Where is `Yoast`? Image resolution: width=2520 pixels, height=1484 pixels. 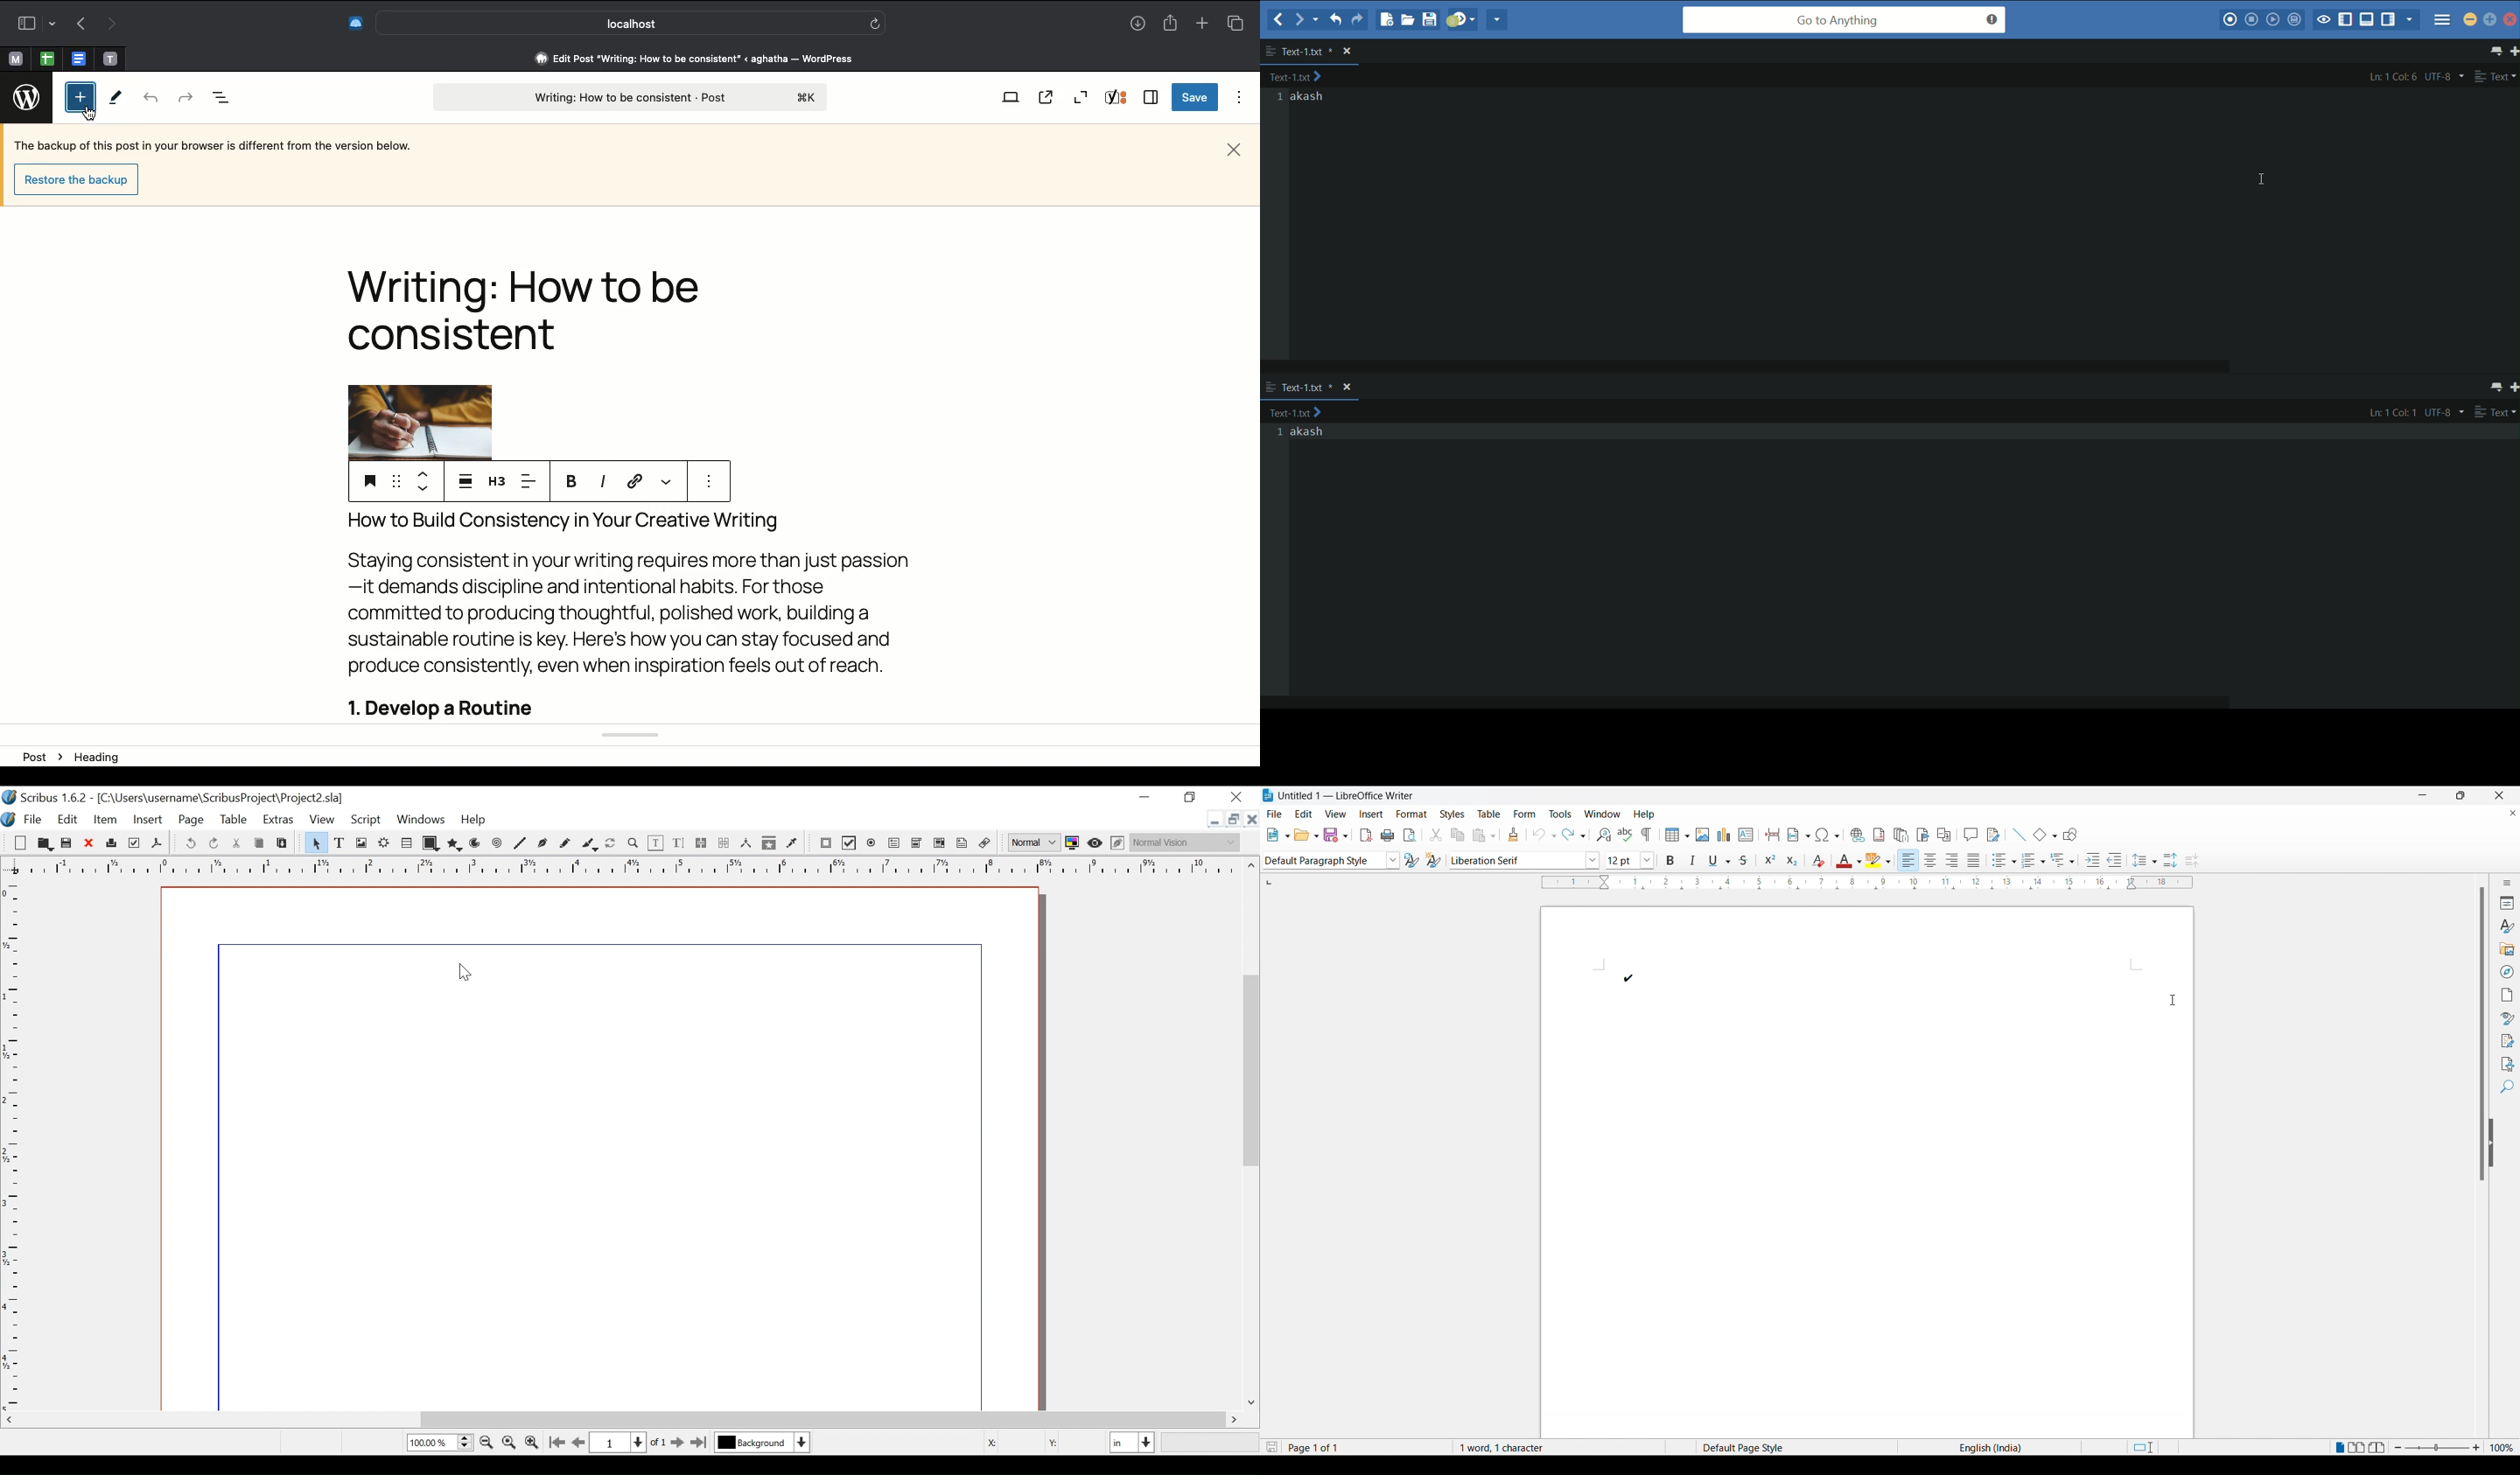 Yoast is located at coordinates (635, 737).